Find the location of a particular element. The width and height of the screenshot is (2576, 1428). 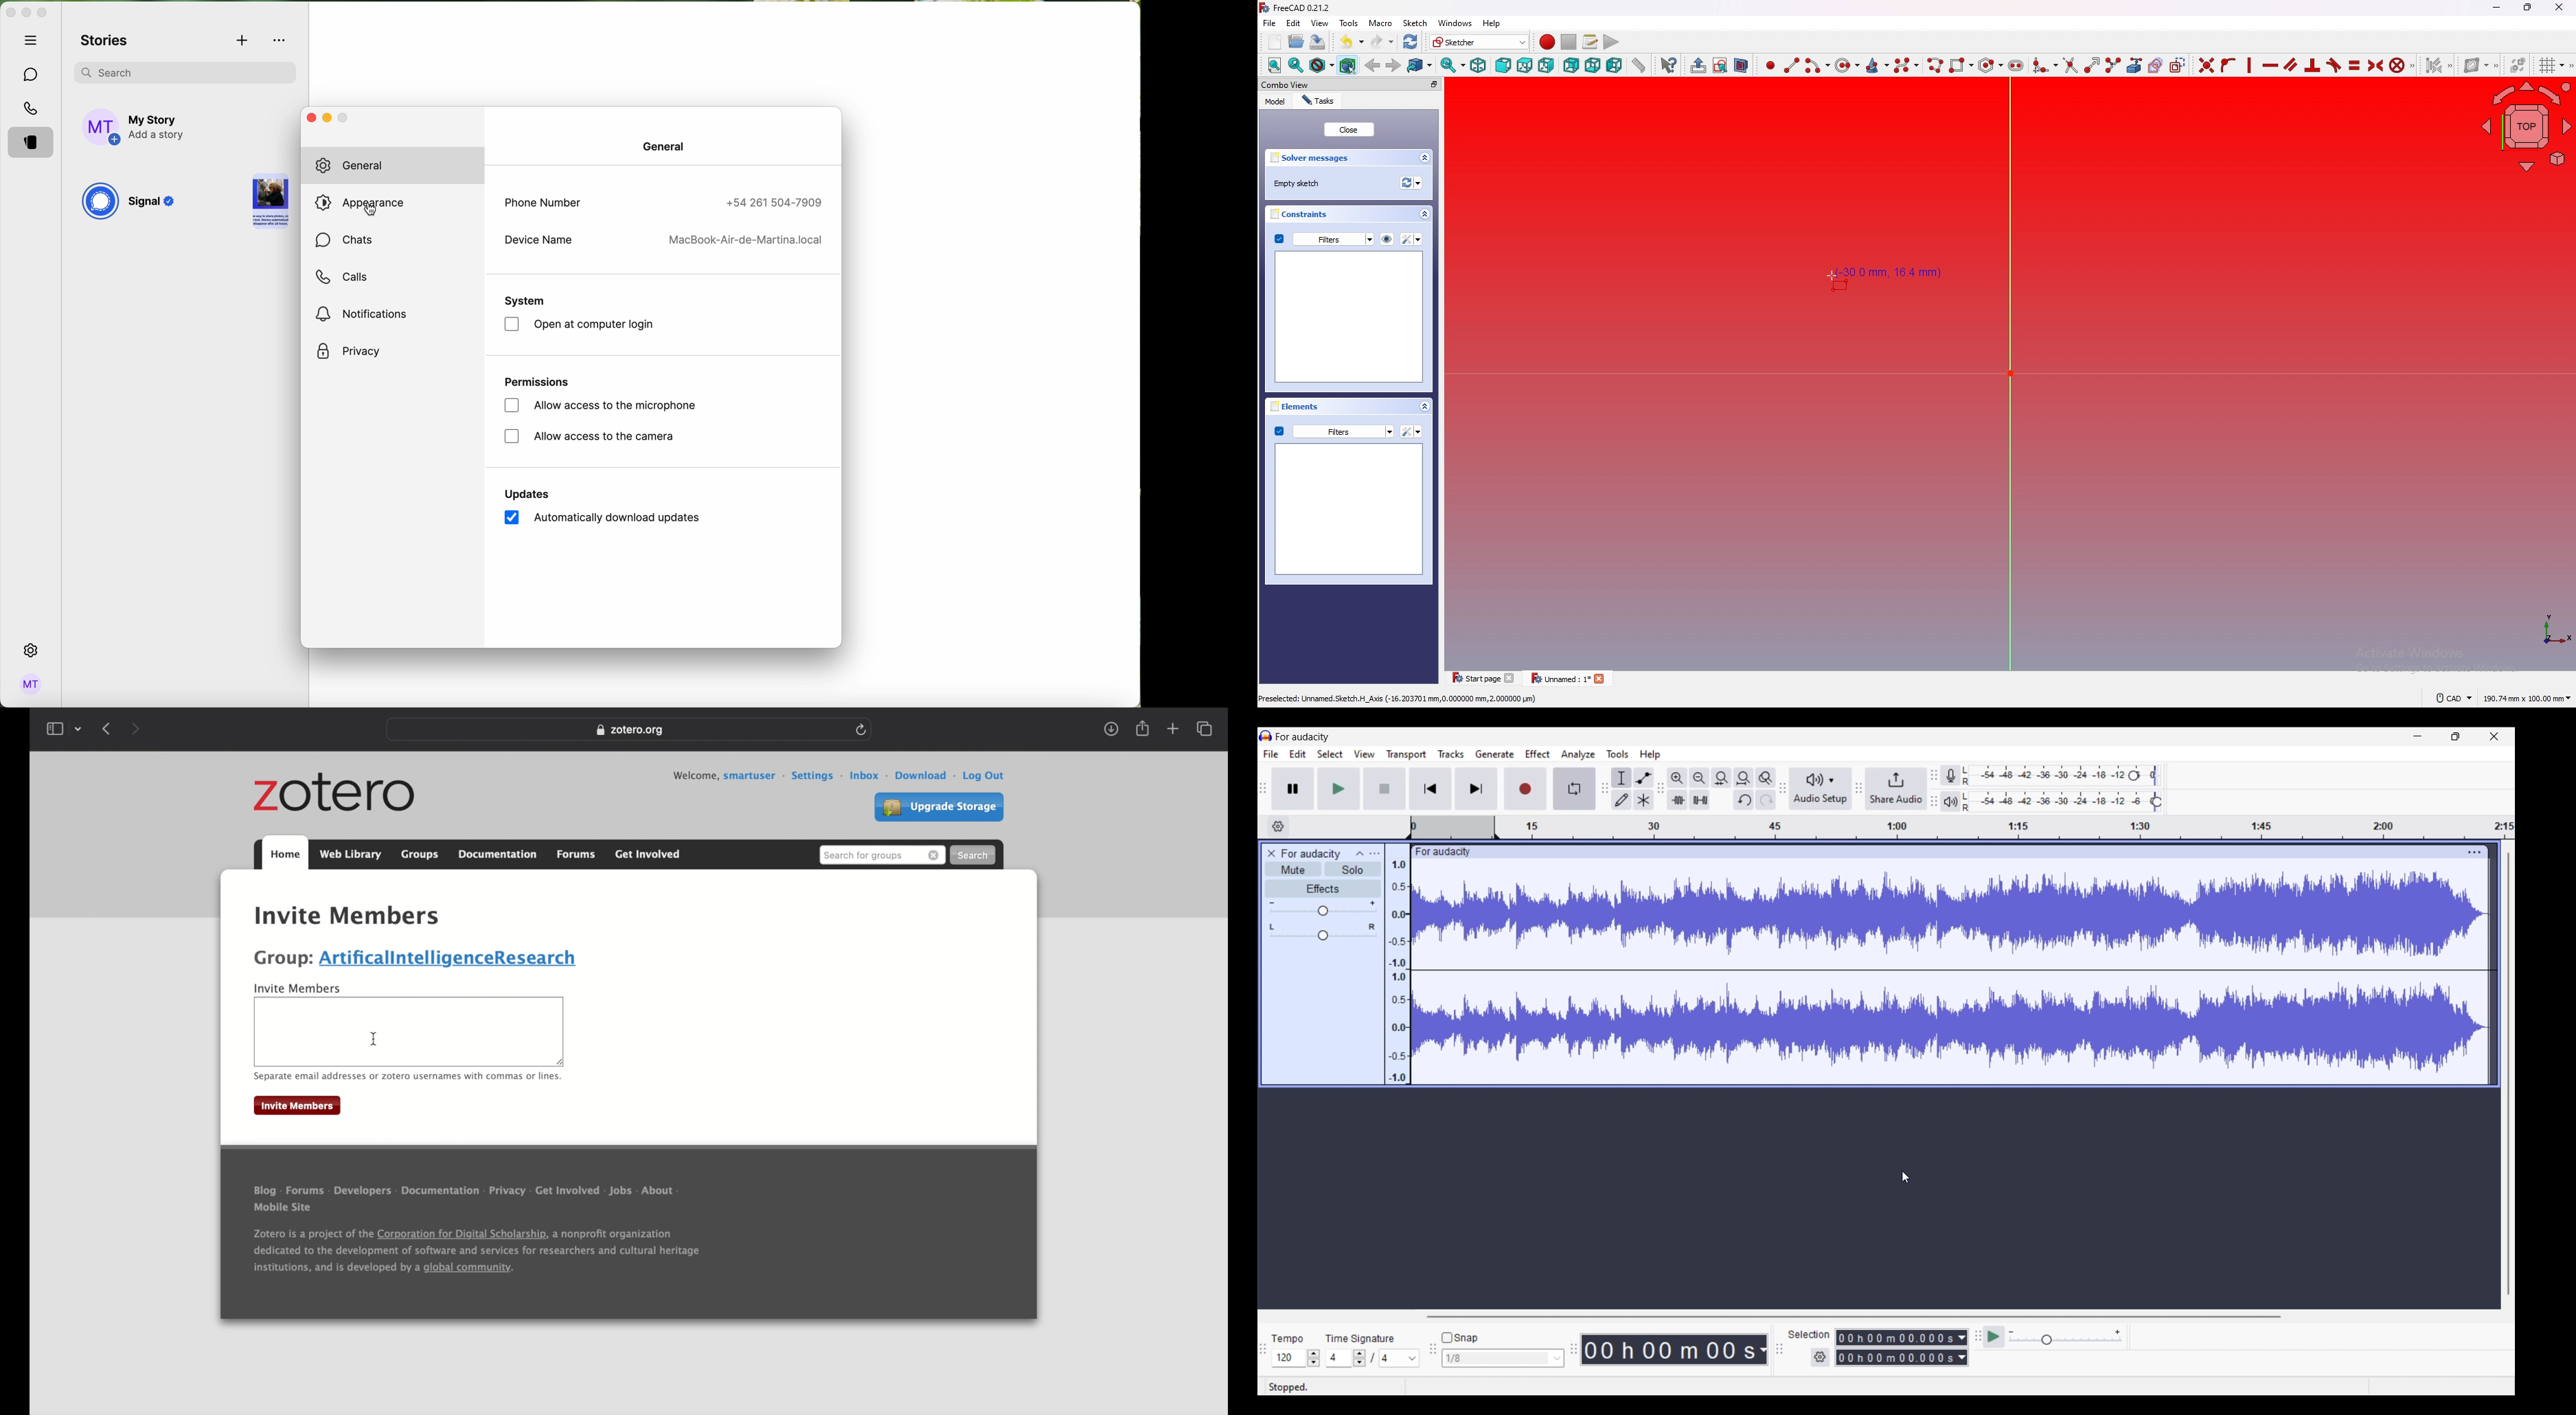

minimize is located at coordinates (326, 119).